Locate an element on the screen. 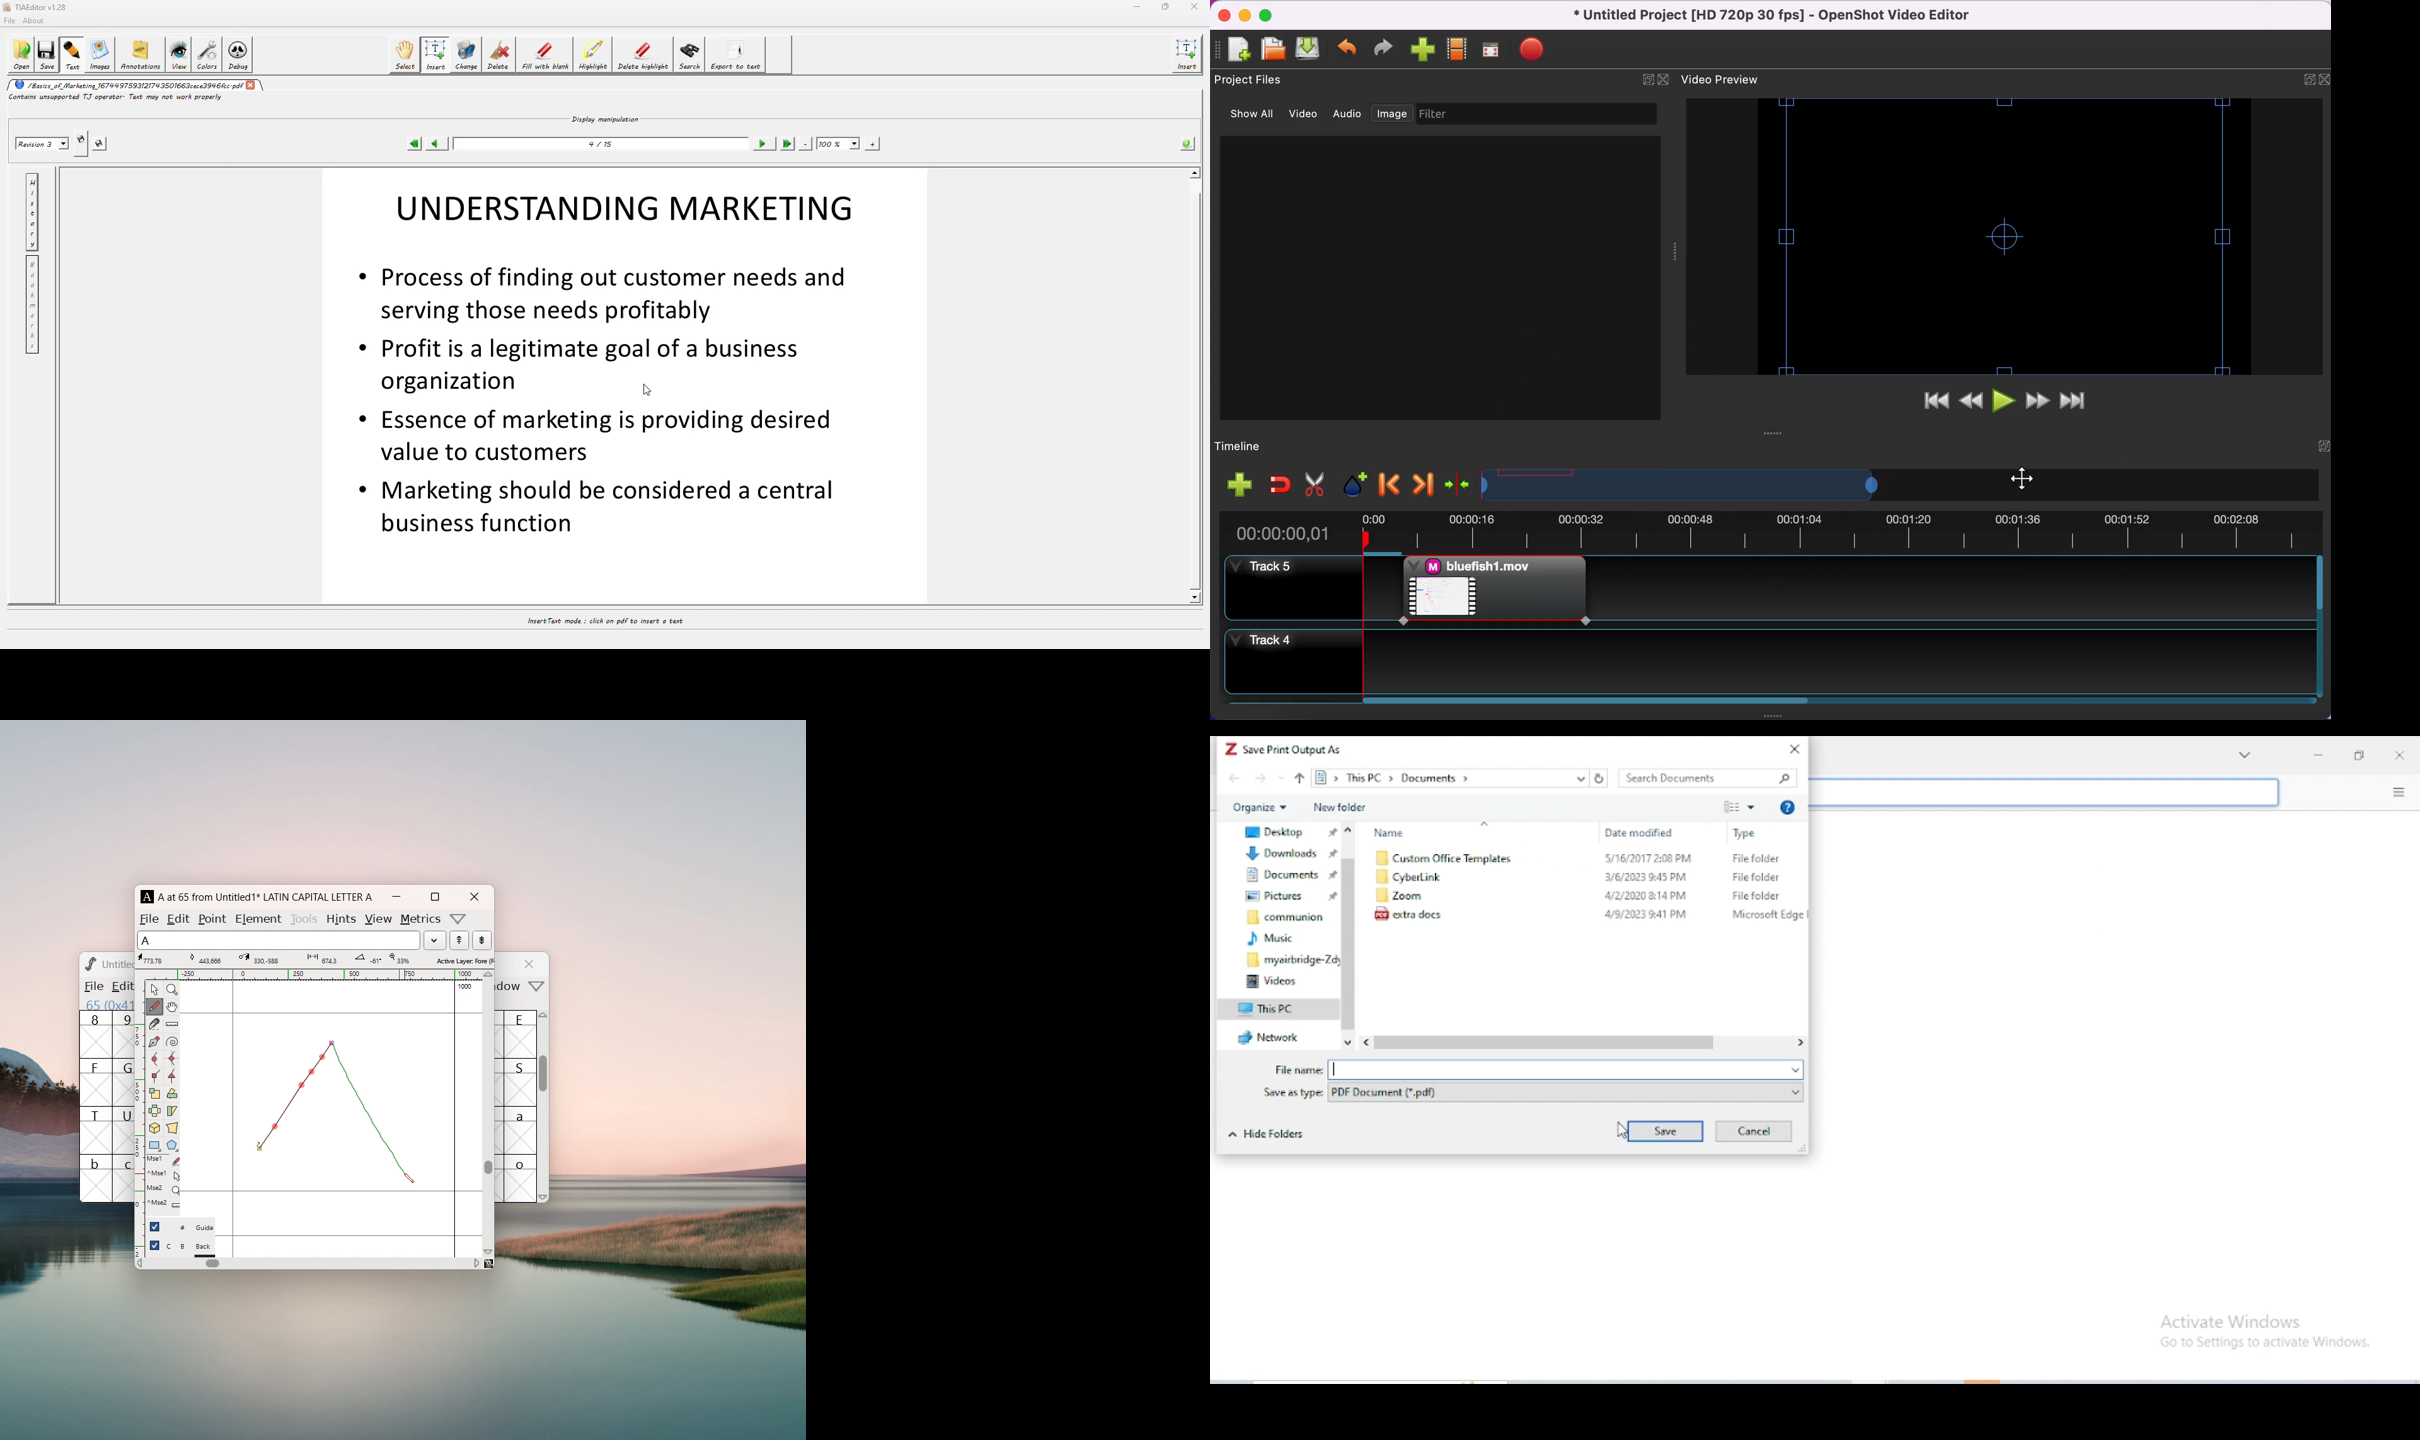 The width and height of the screenshot is (2436, 1456). distance from starting point is located at coordinates (324, 960).